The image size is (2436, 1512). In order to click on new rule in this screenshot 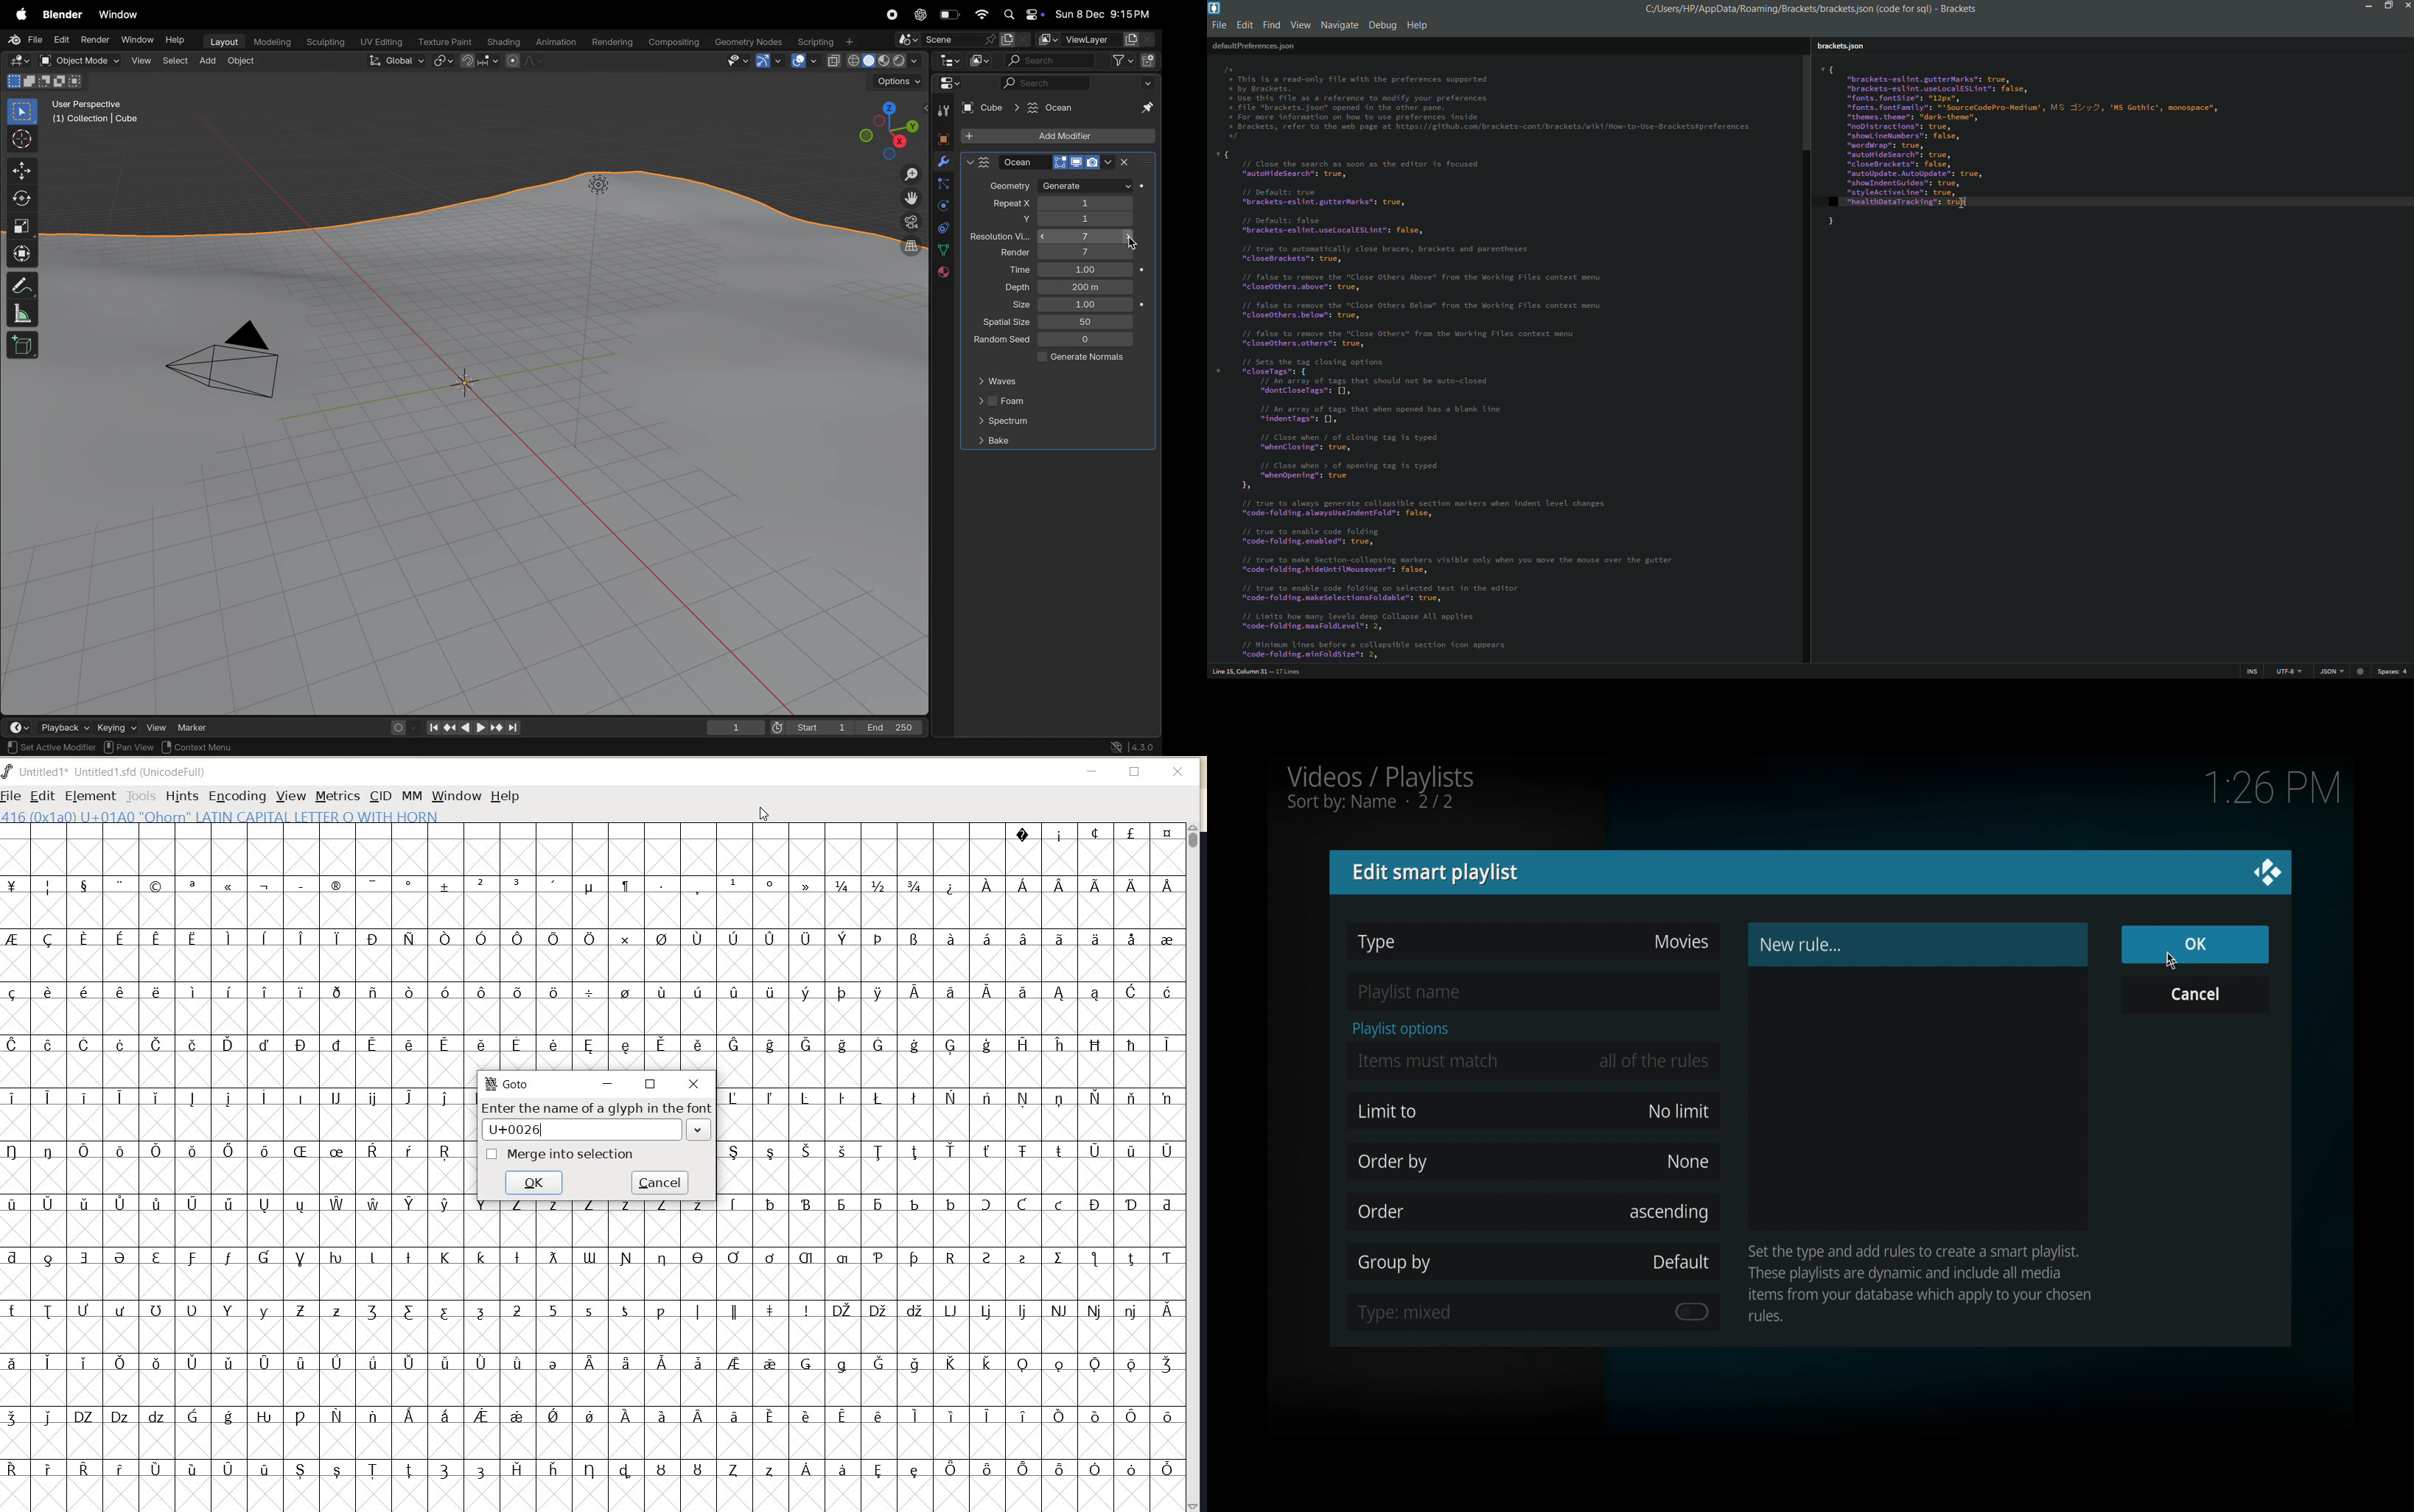, I will do `click(1802, 945)`.